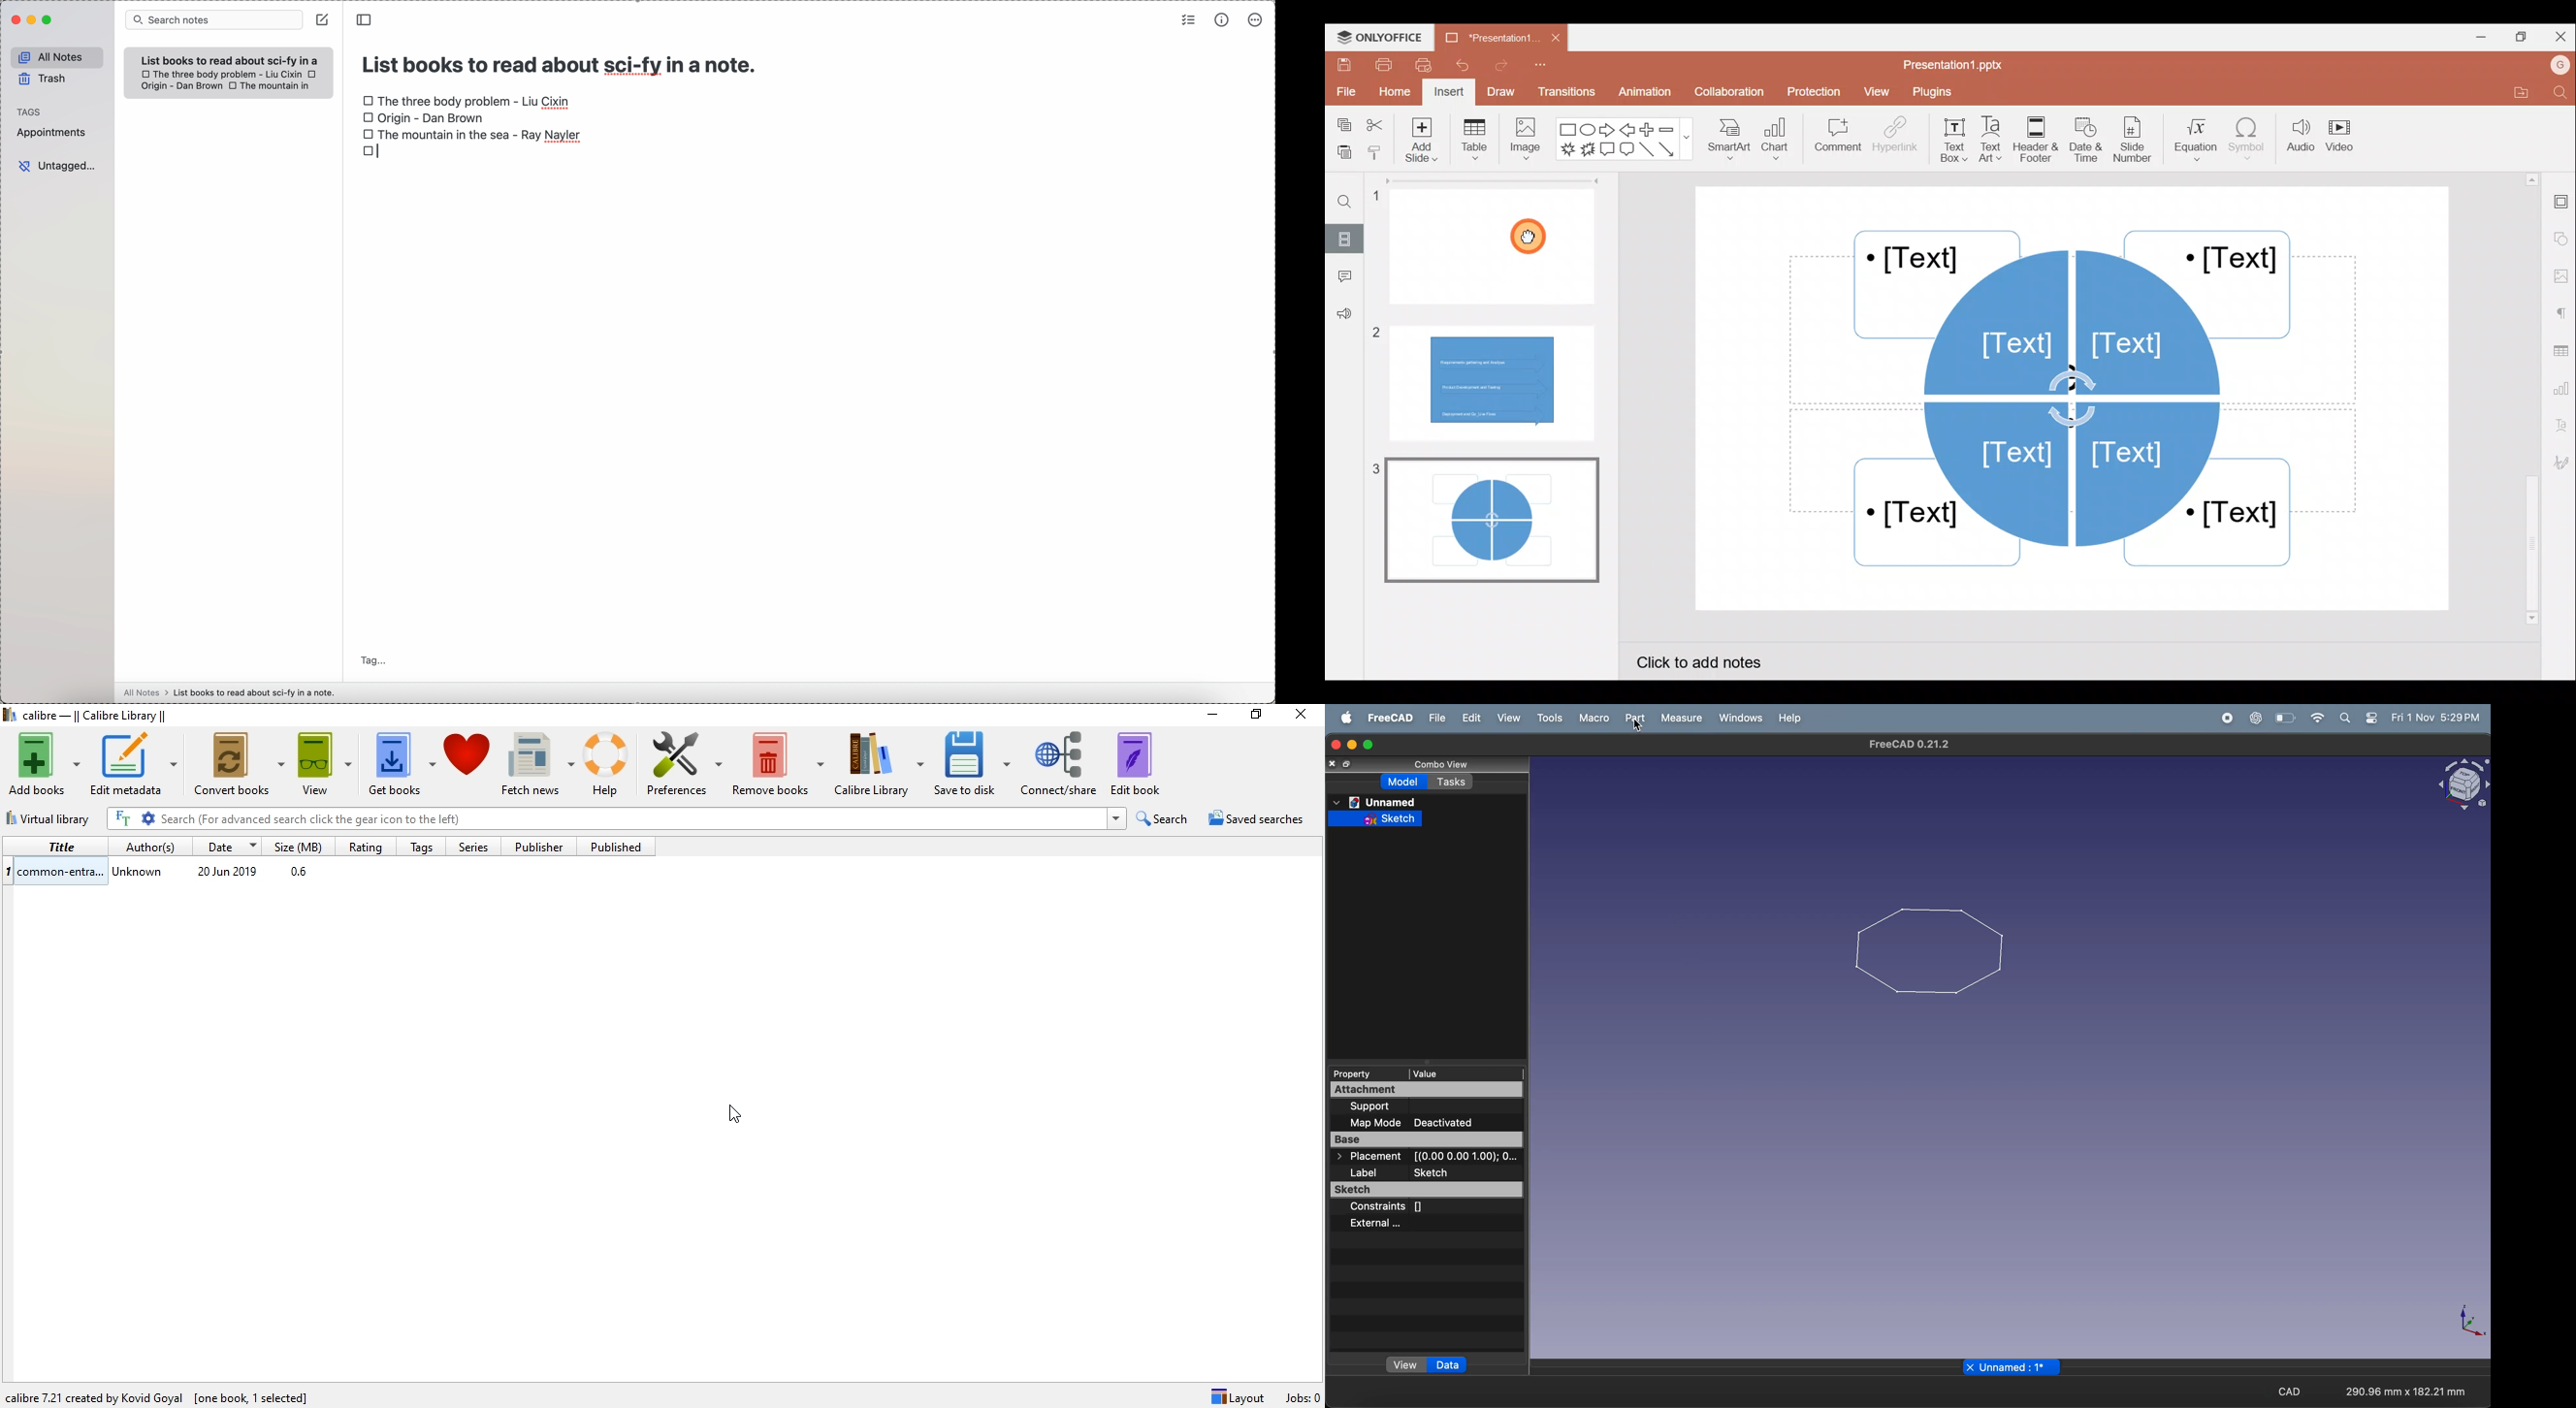 The image size is (2576, 1428). Describe the element at coordinates (2408, 1391) in the screenshot. I see `aspect ratio` at that location.